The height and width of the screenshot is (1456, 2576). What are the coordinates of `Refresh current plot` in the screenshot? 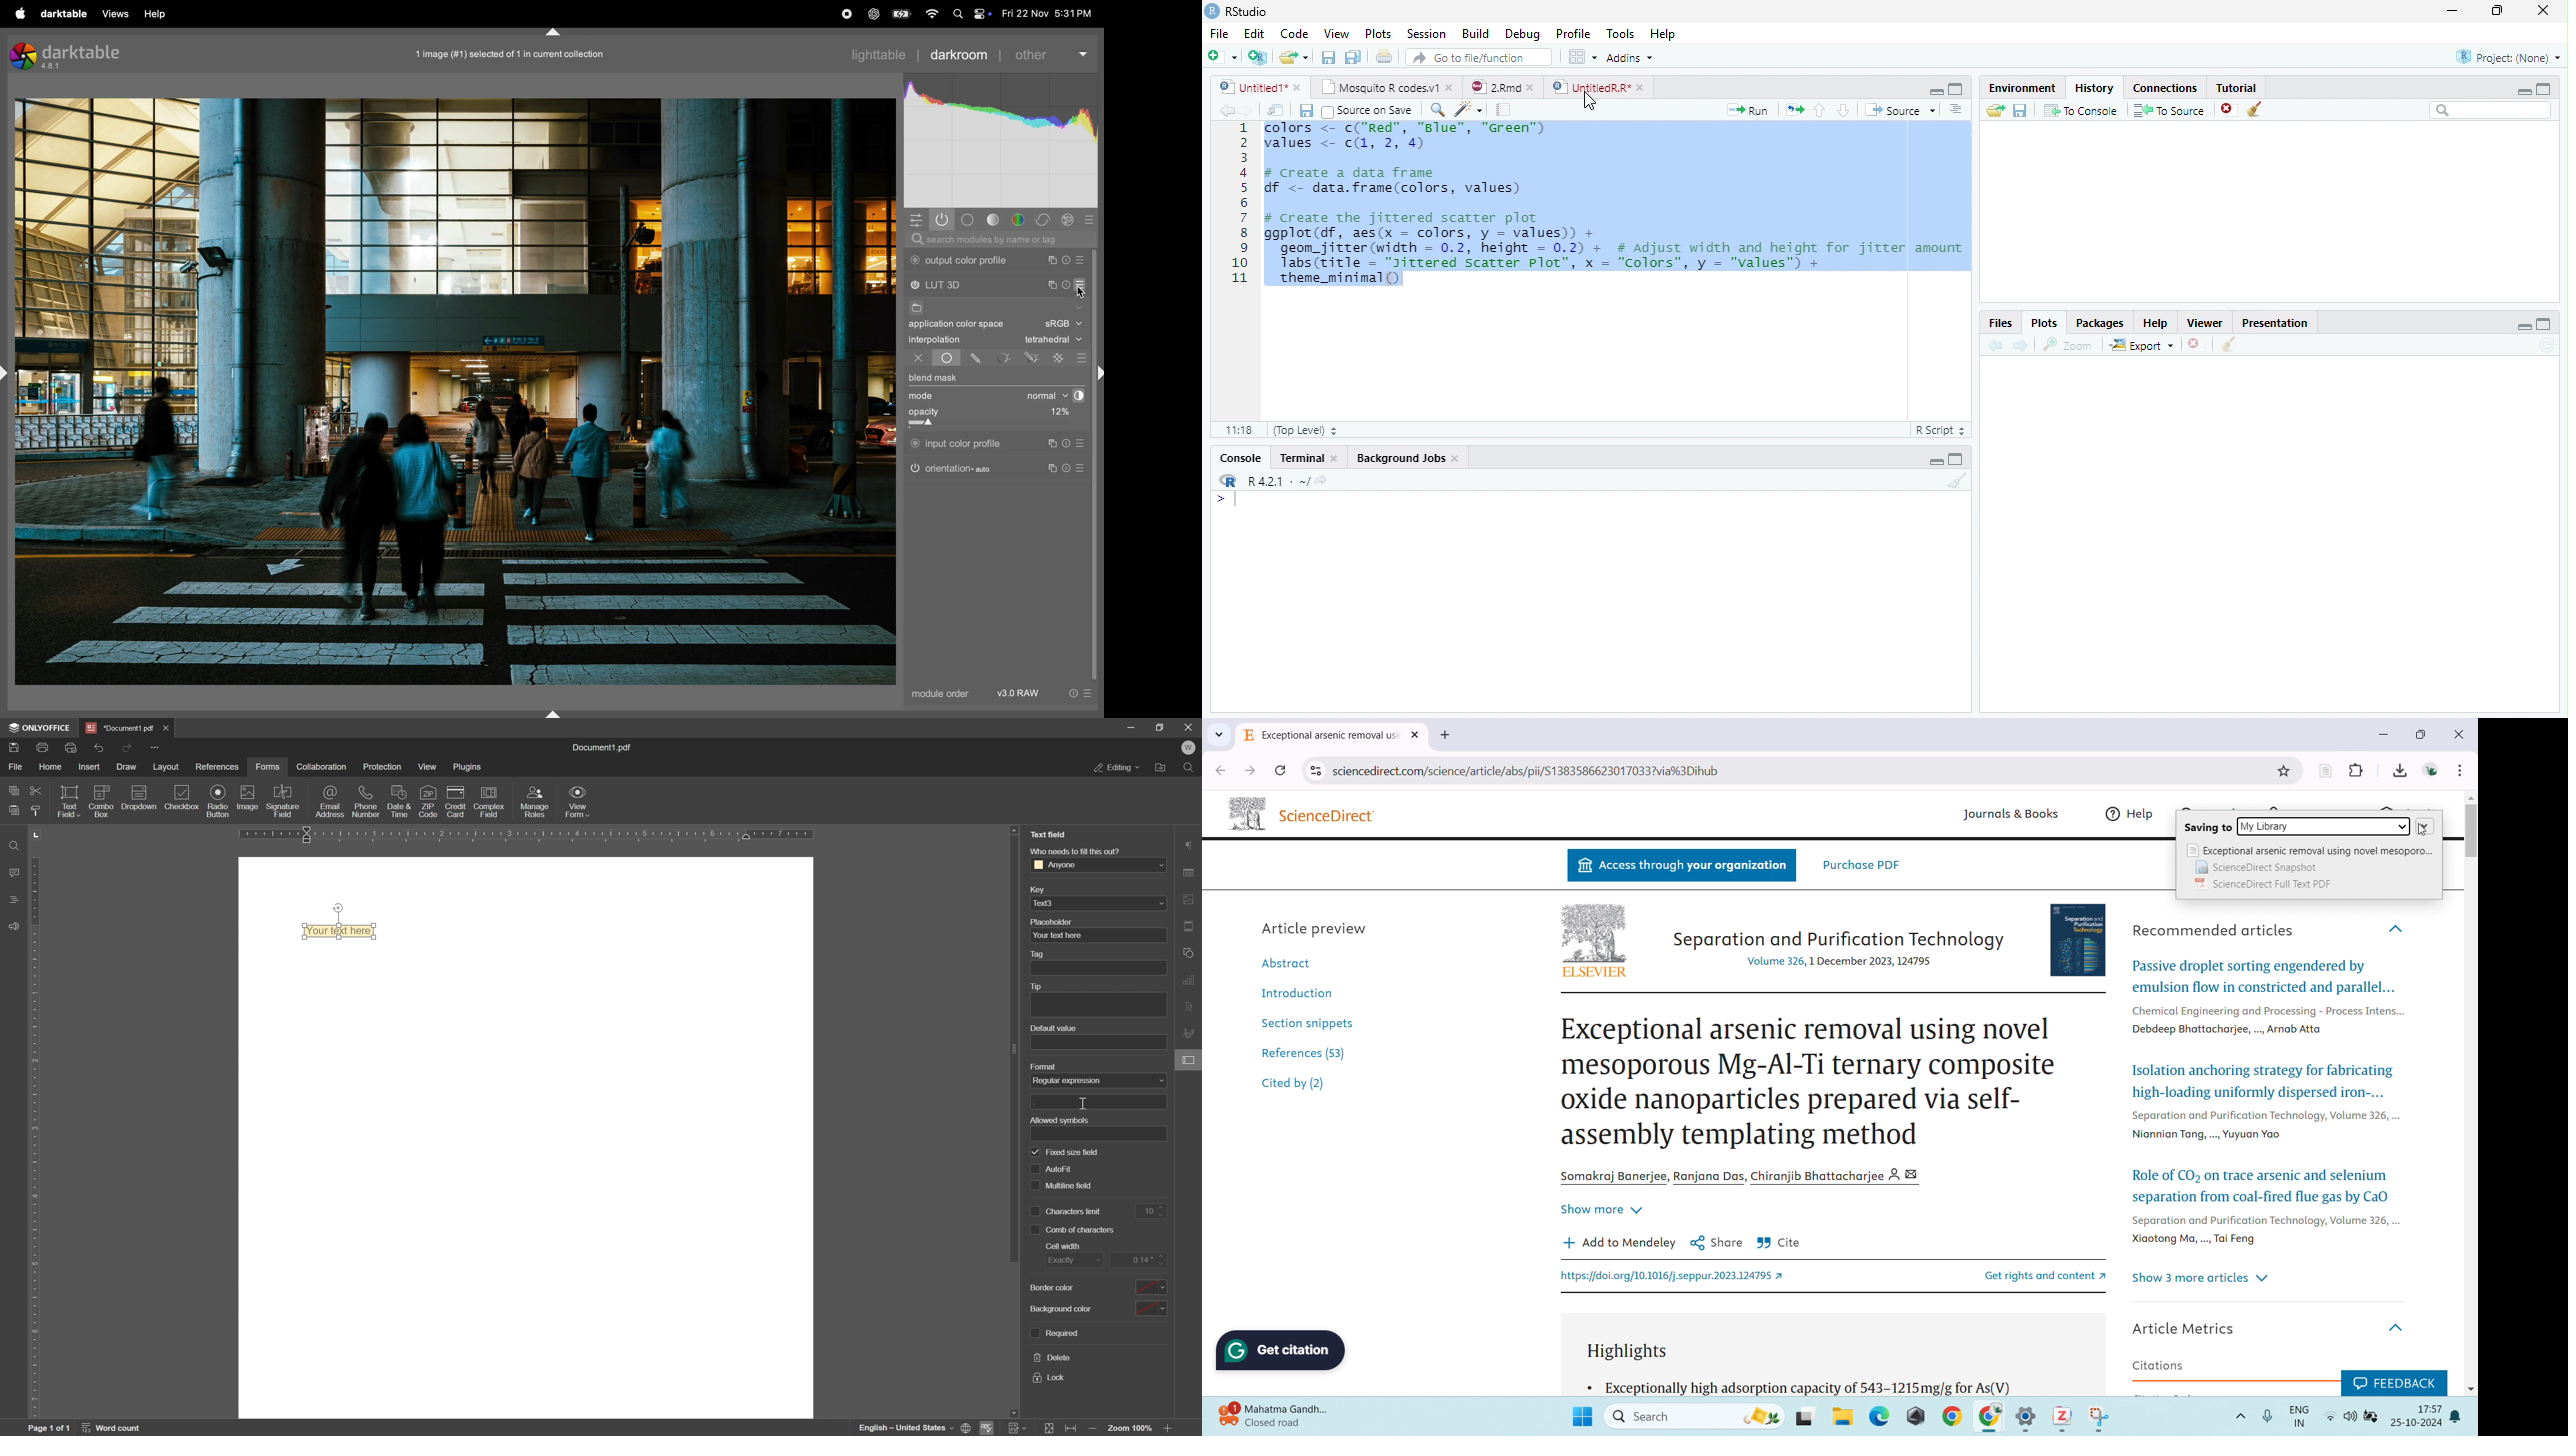 It's located at (2547, 345).